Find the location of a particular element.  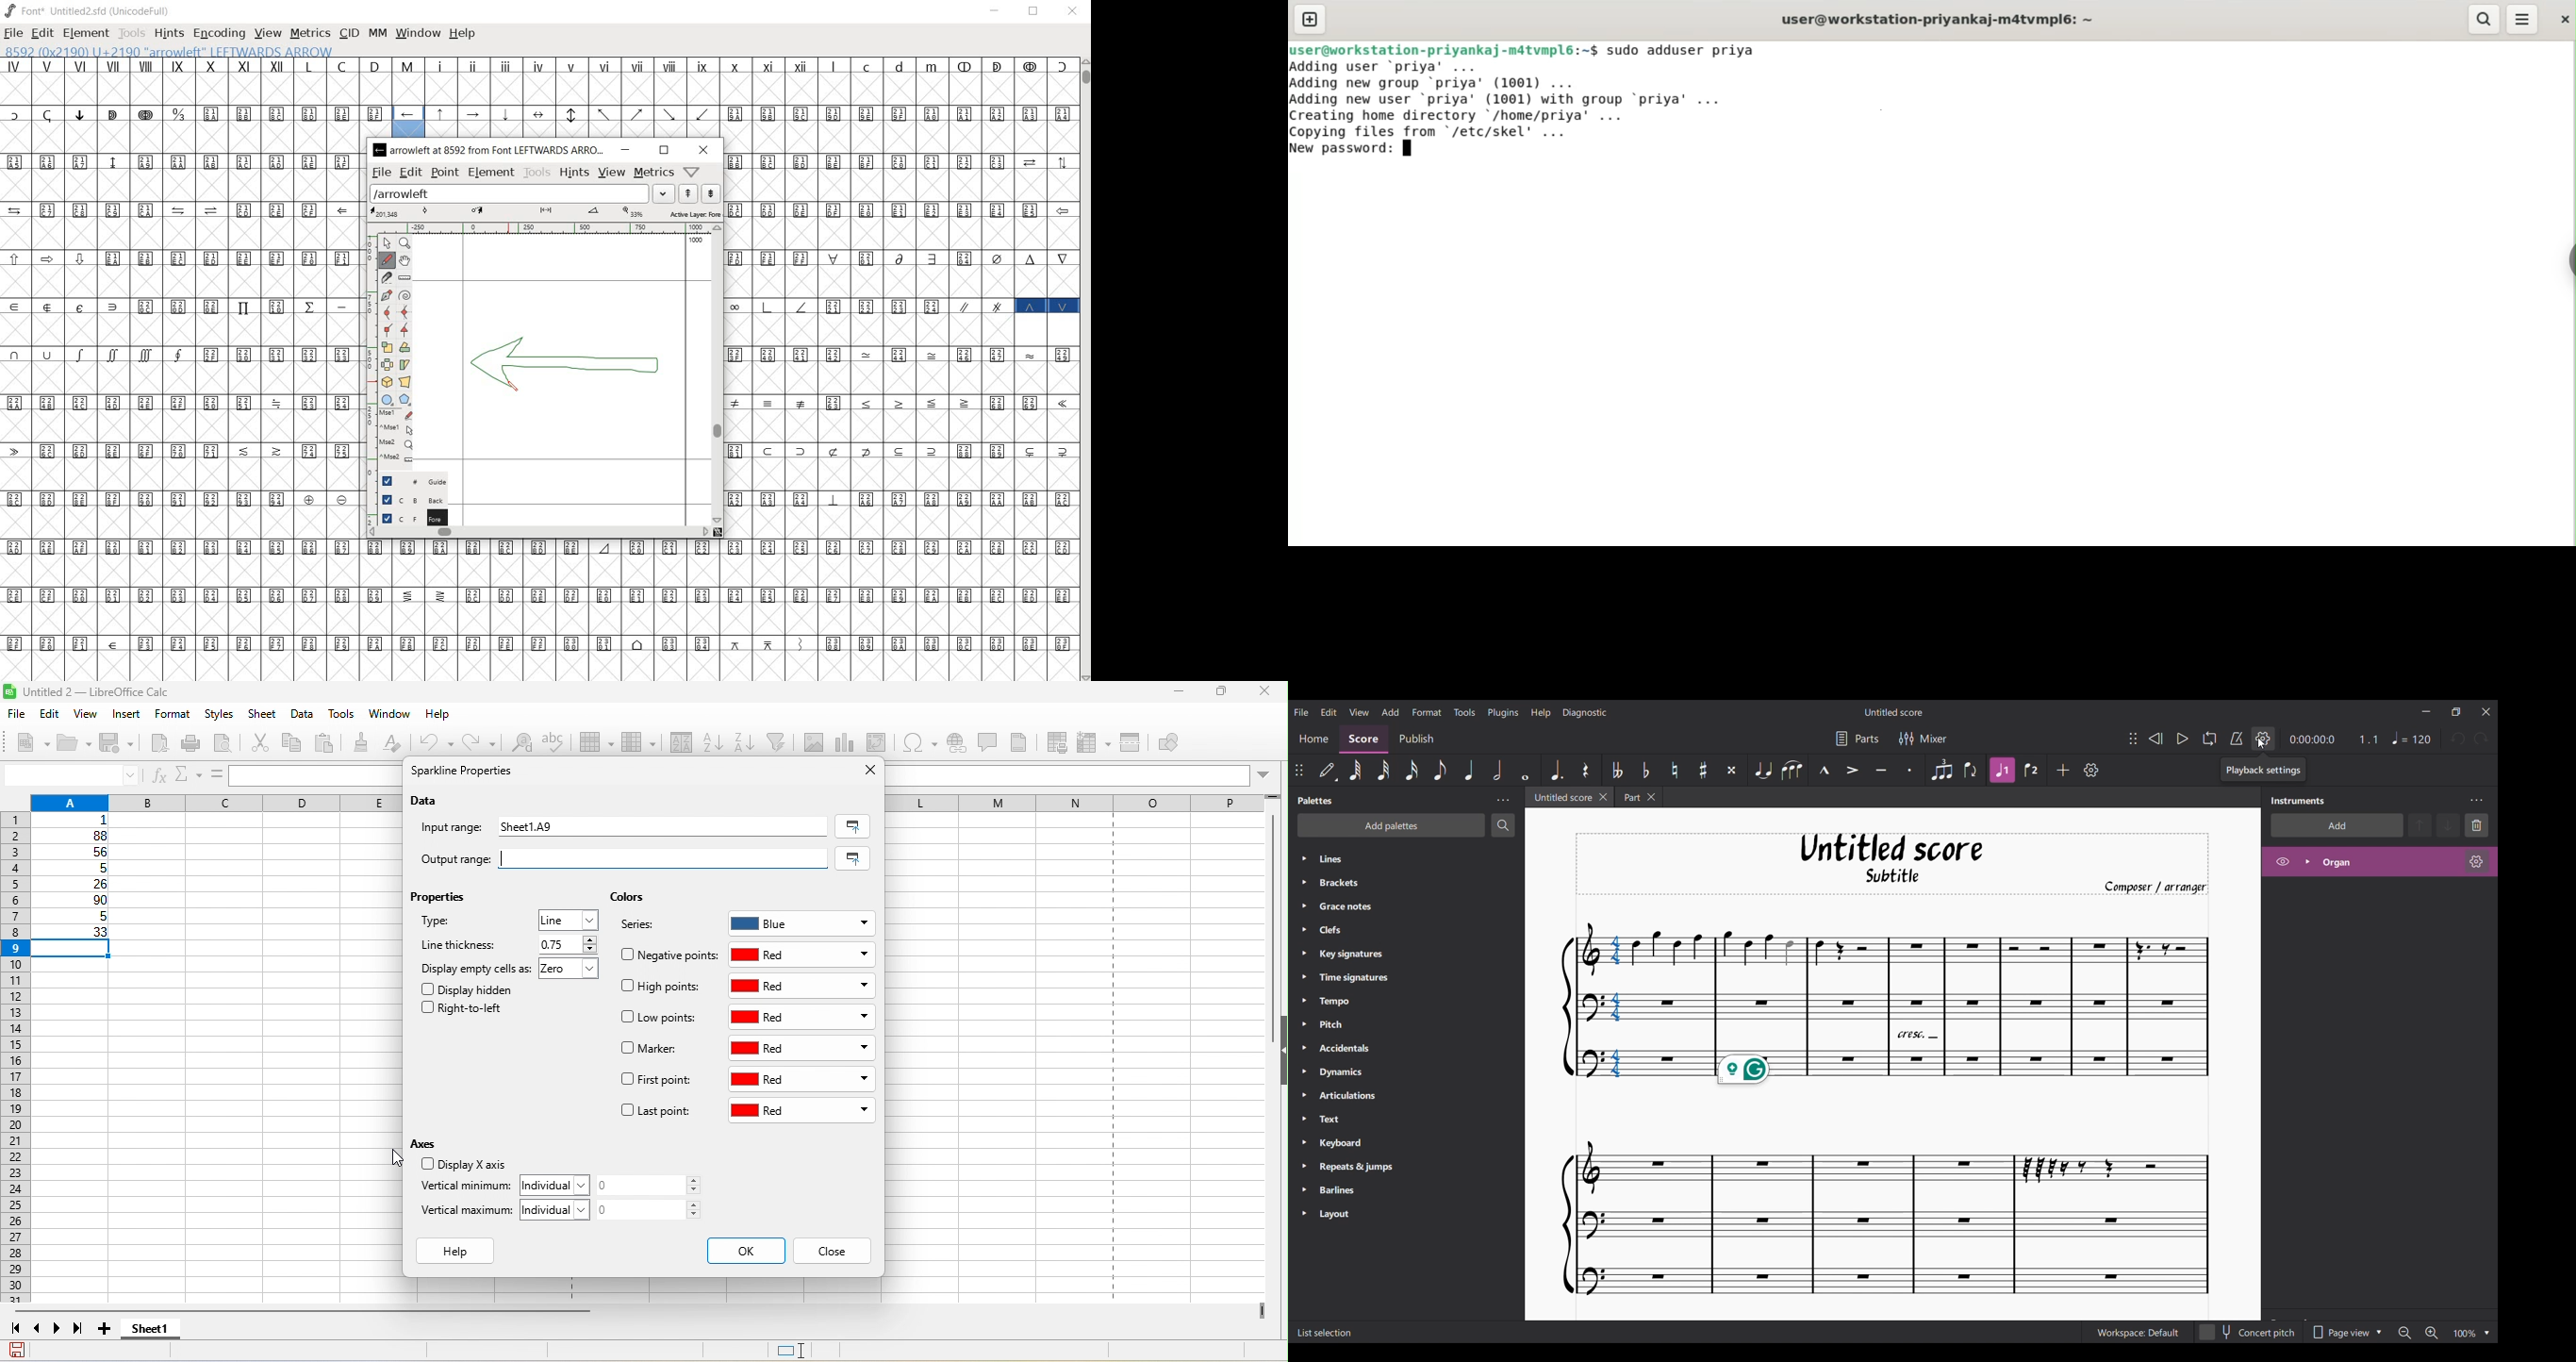

Change position of toolbar attached is located at coordinates (1299, 770).